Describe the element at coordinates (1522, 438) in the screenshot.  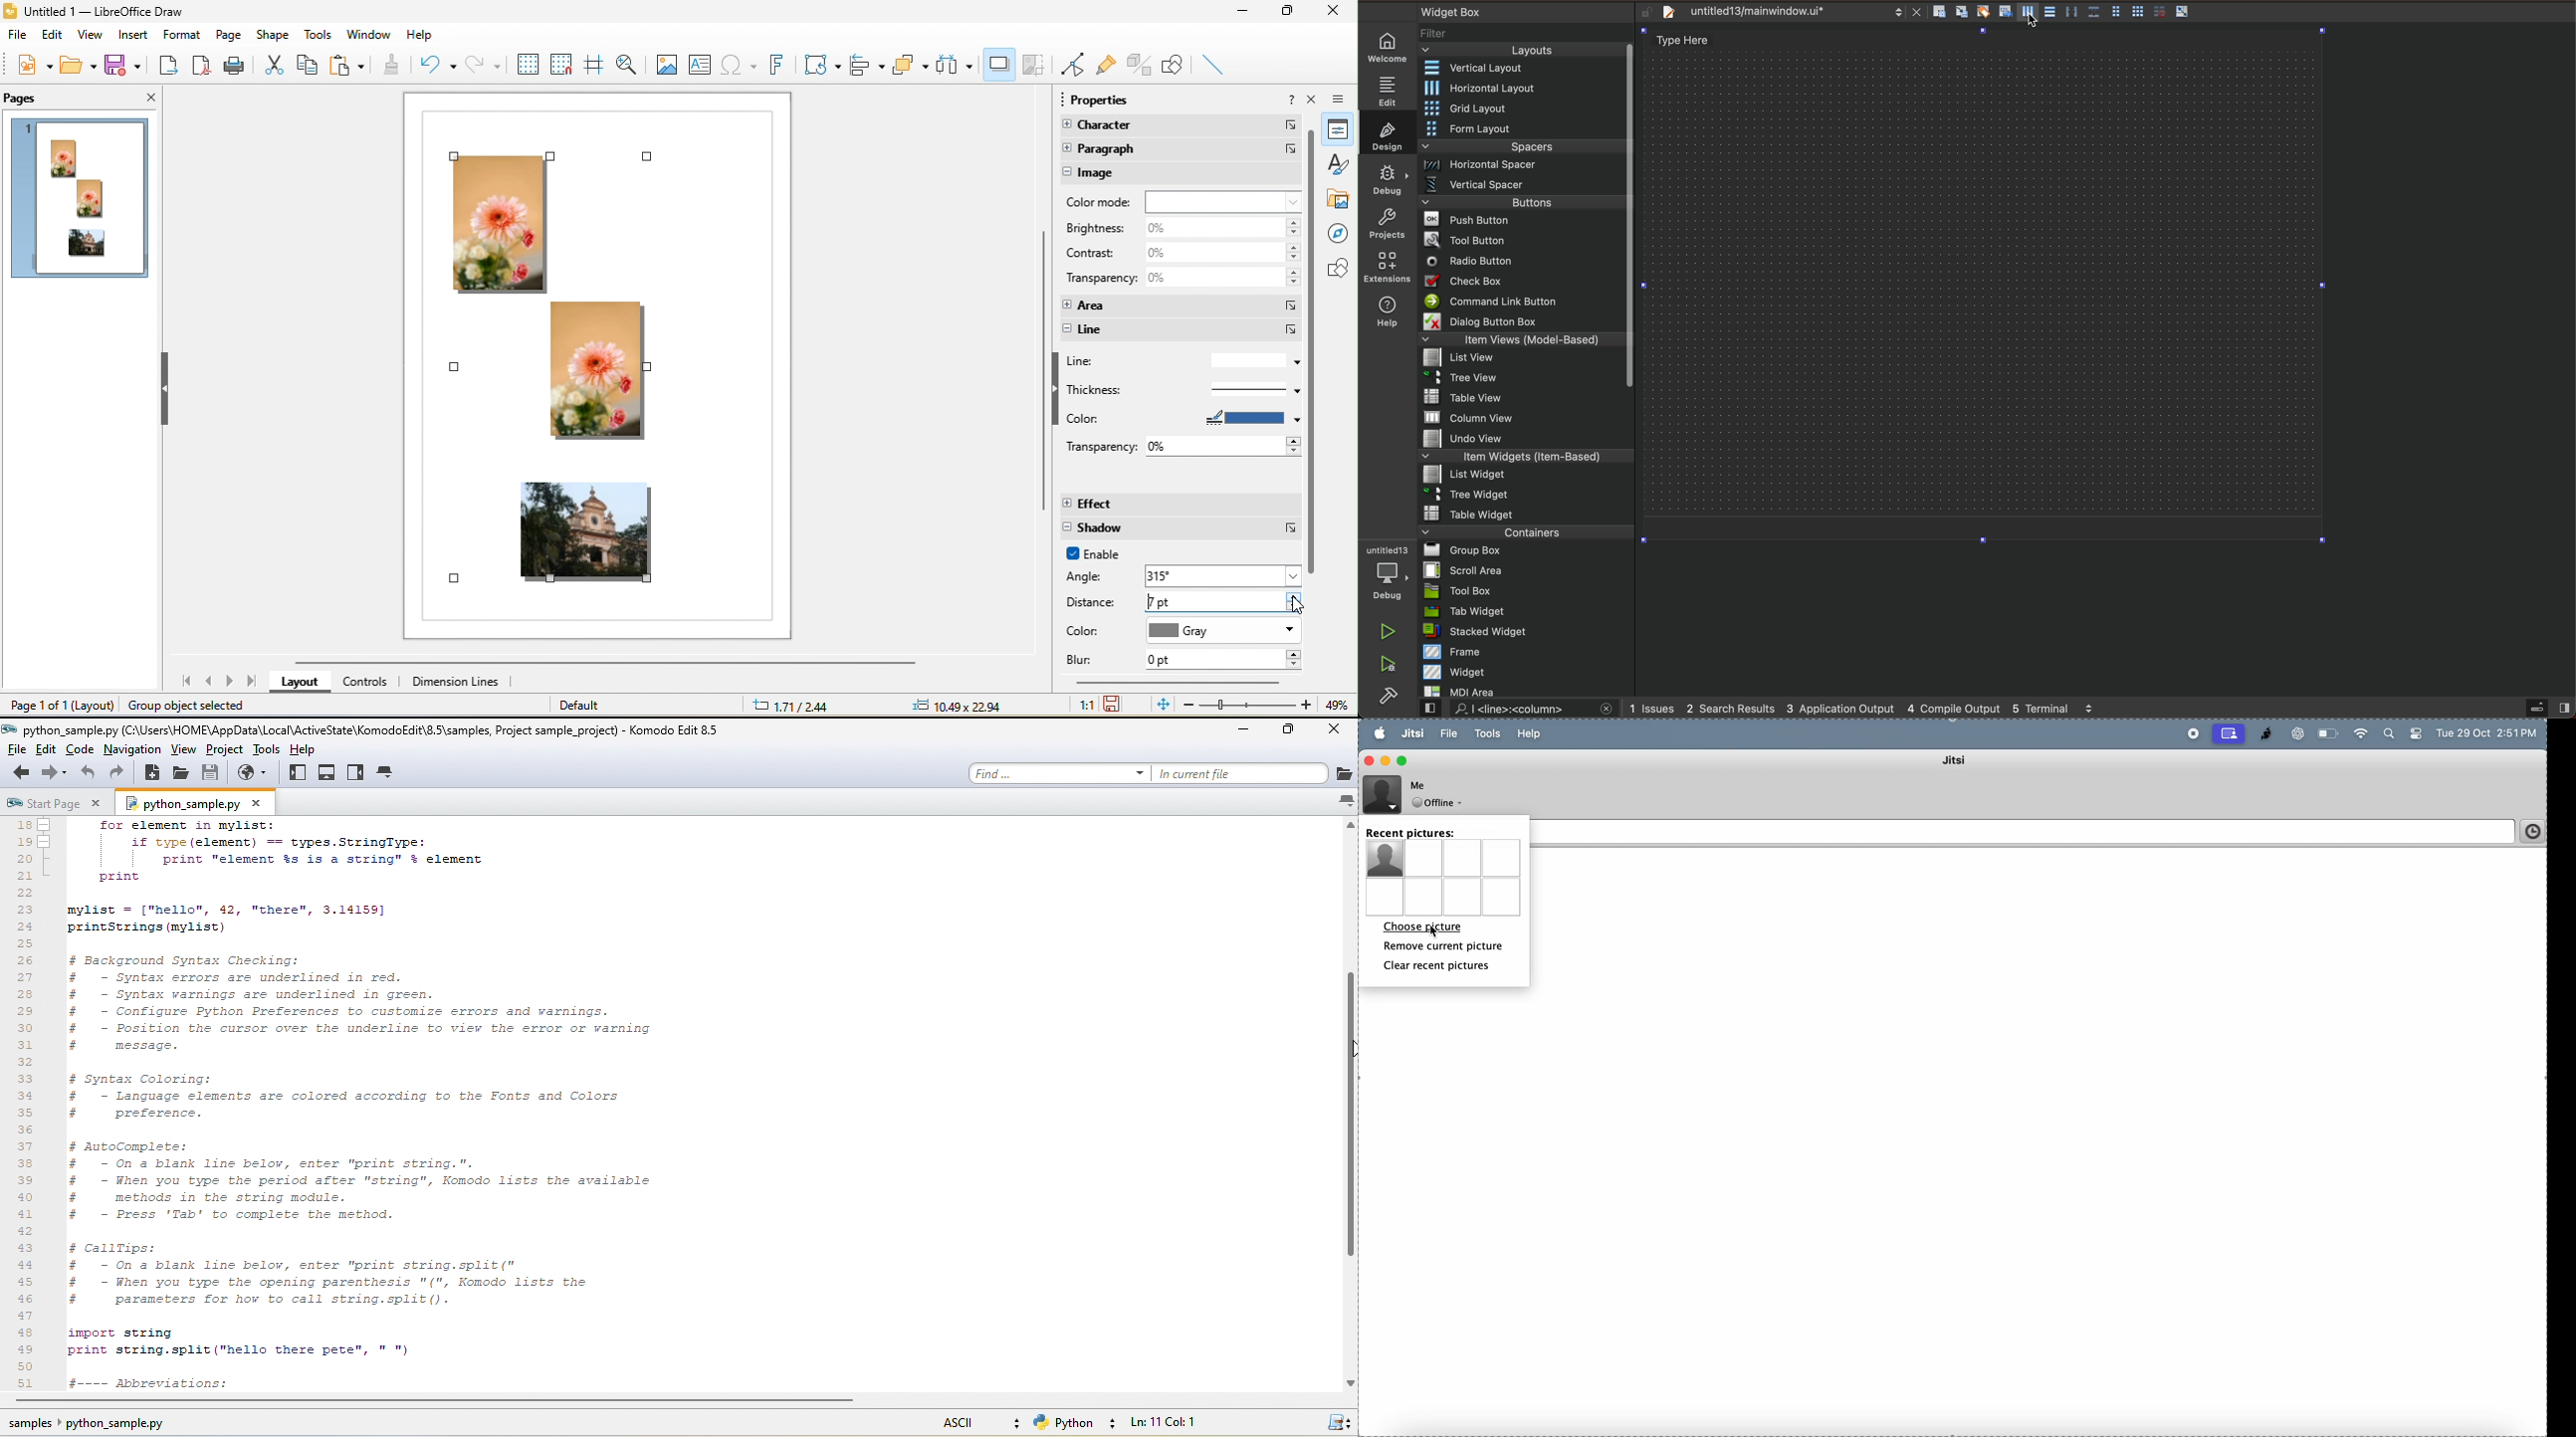
I see `undo view` at that location.